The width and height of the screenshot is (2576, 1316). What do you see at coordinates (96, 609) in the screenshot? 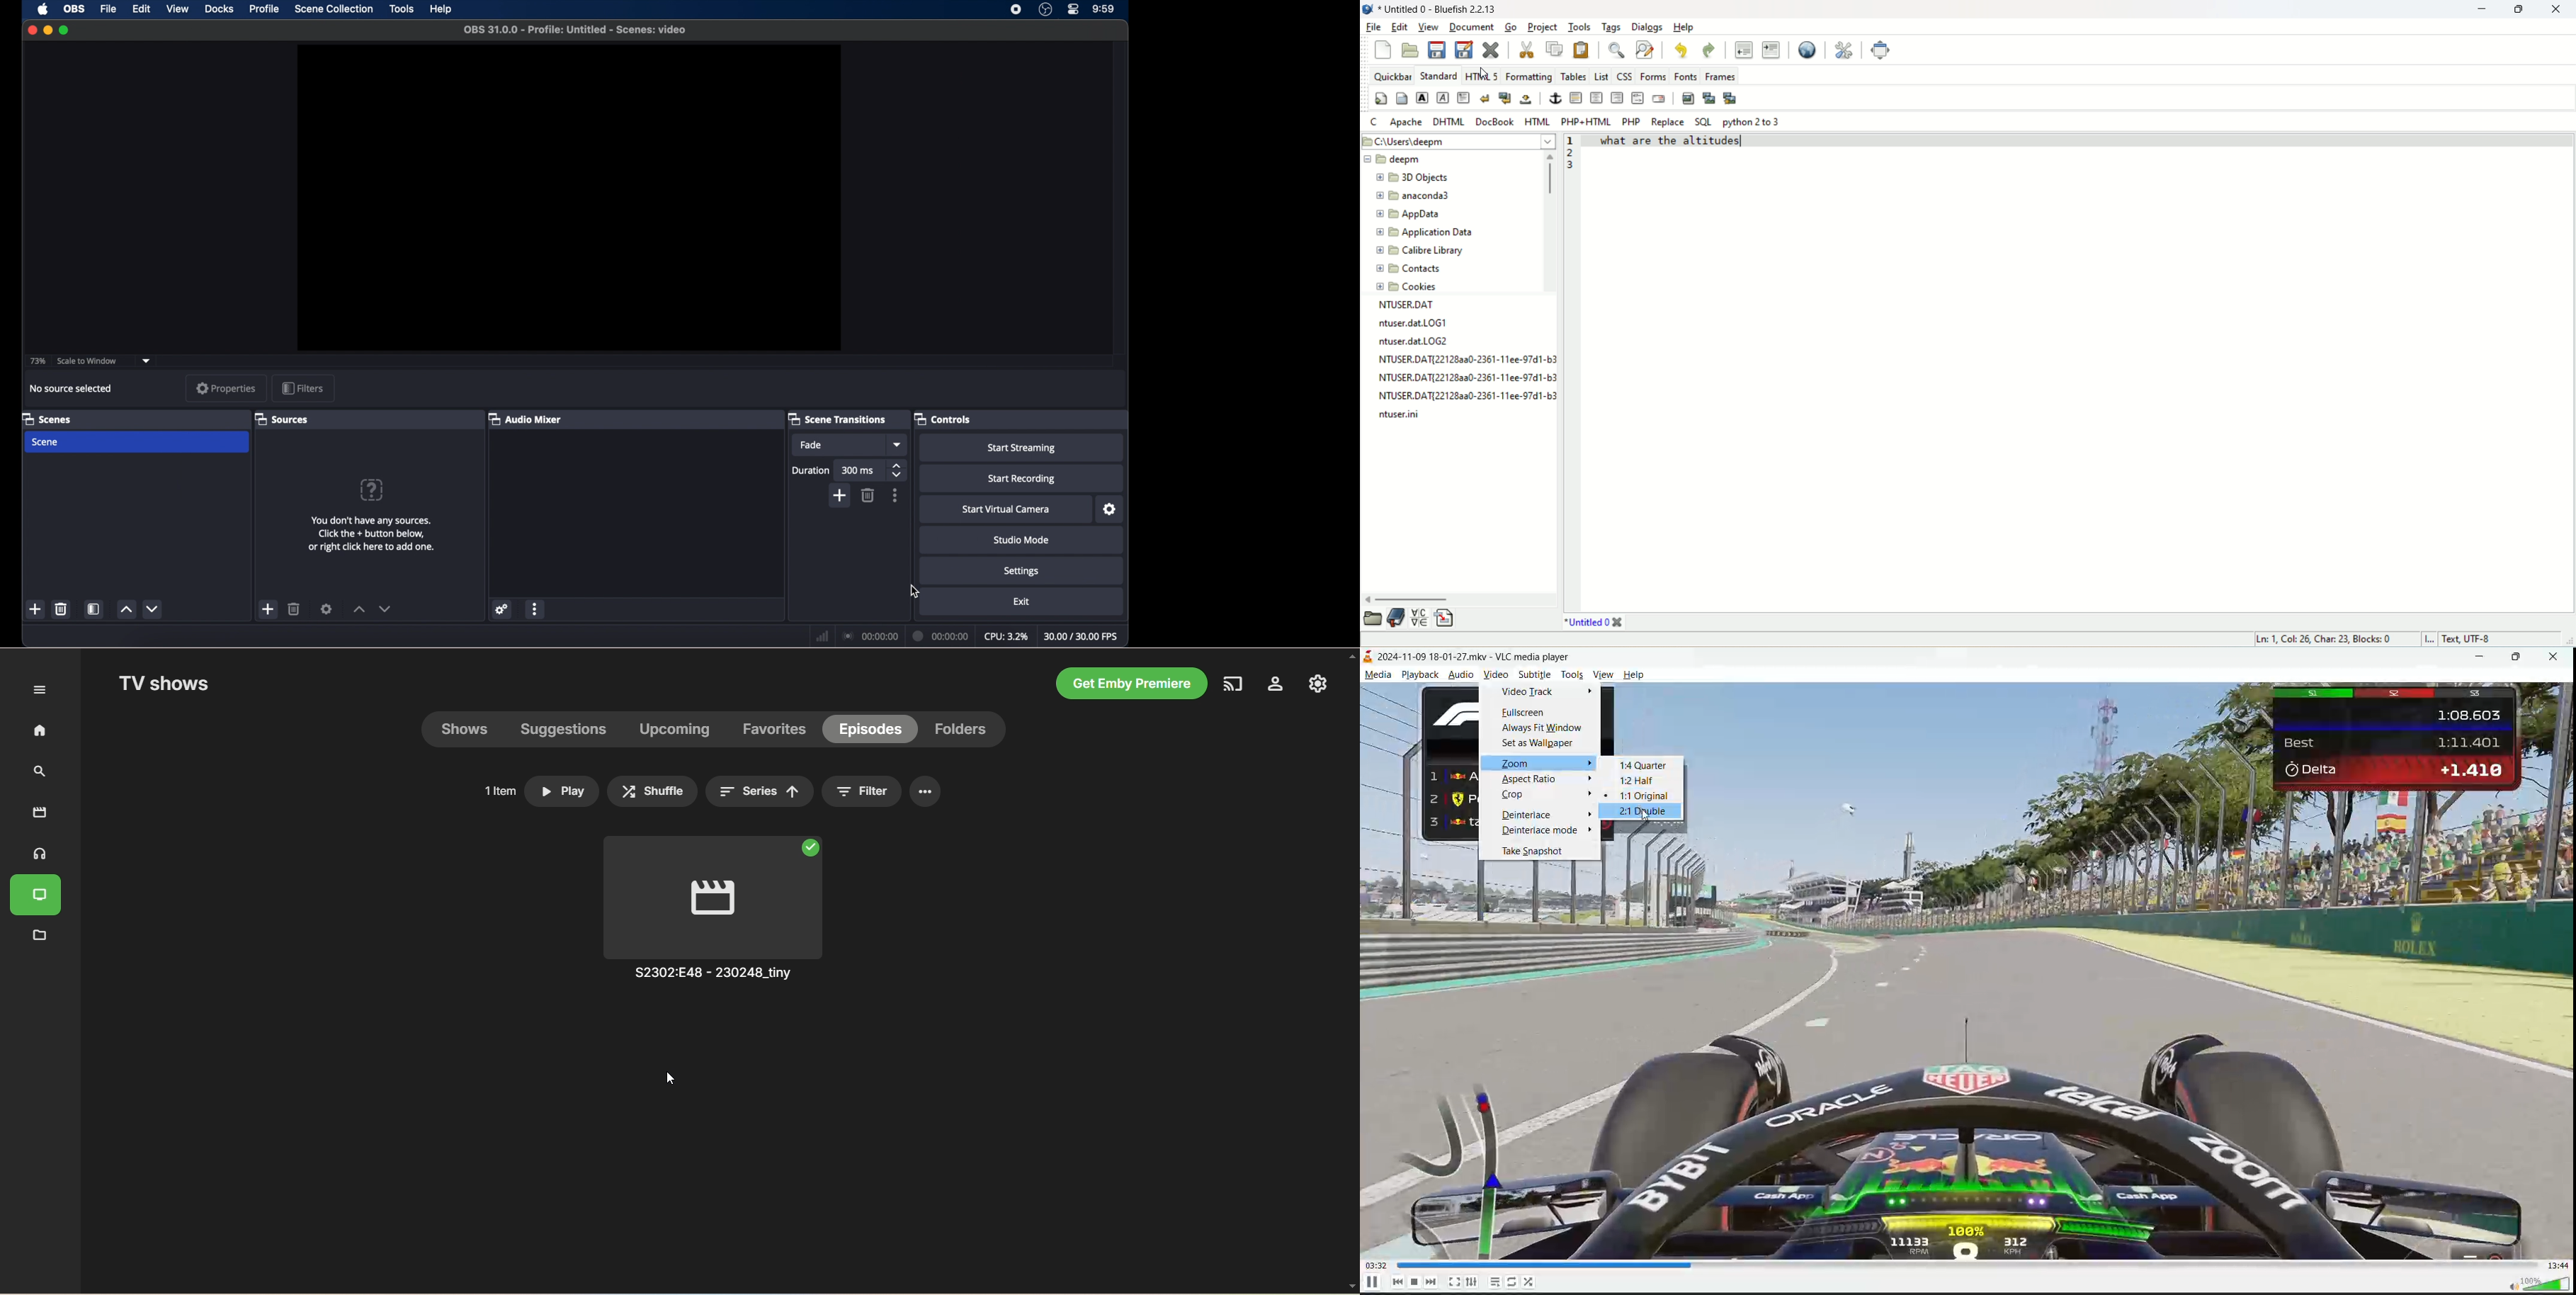
I see `scene filters` at bounding box center [96, 609].